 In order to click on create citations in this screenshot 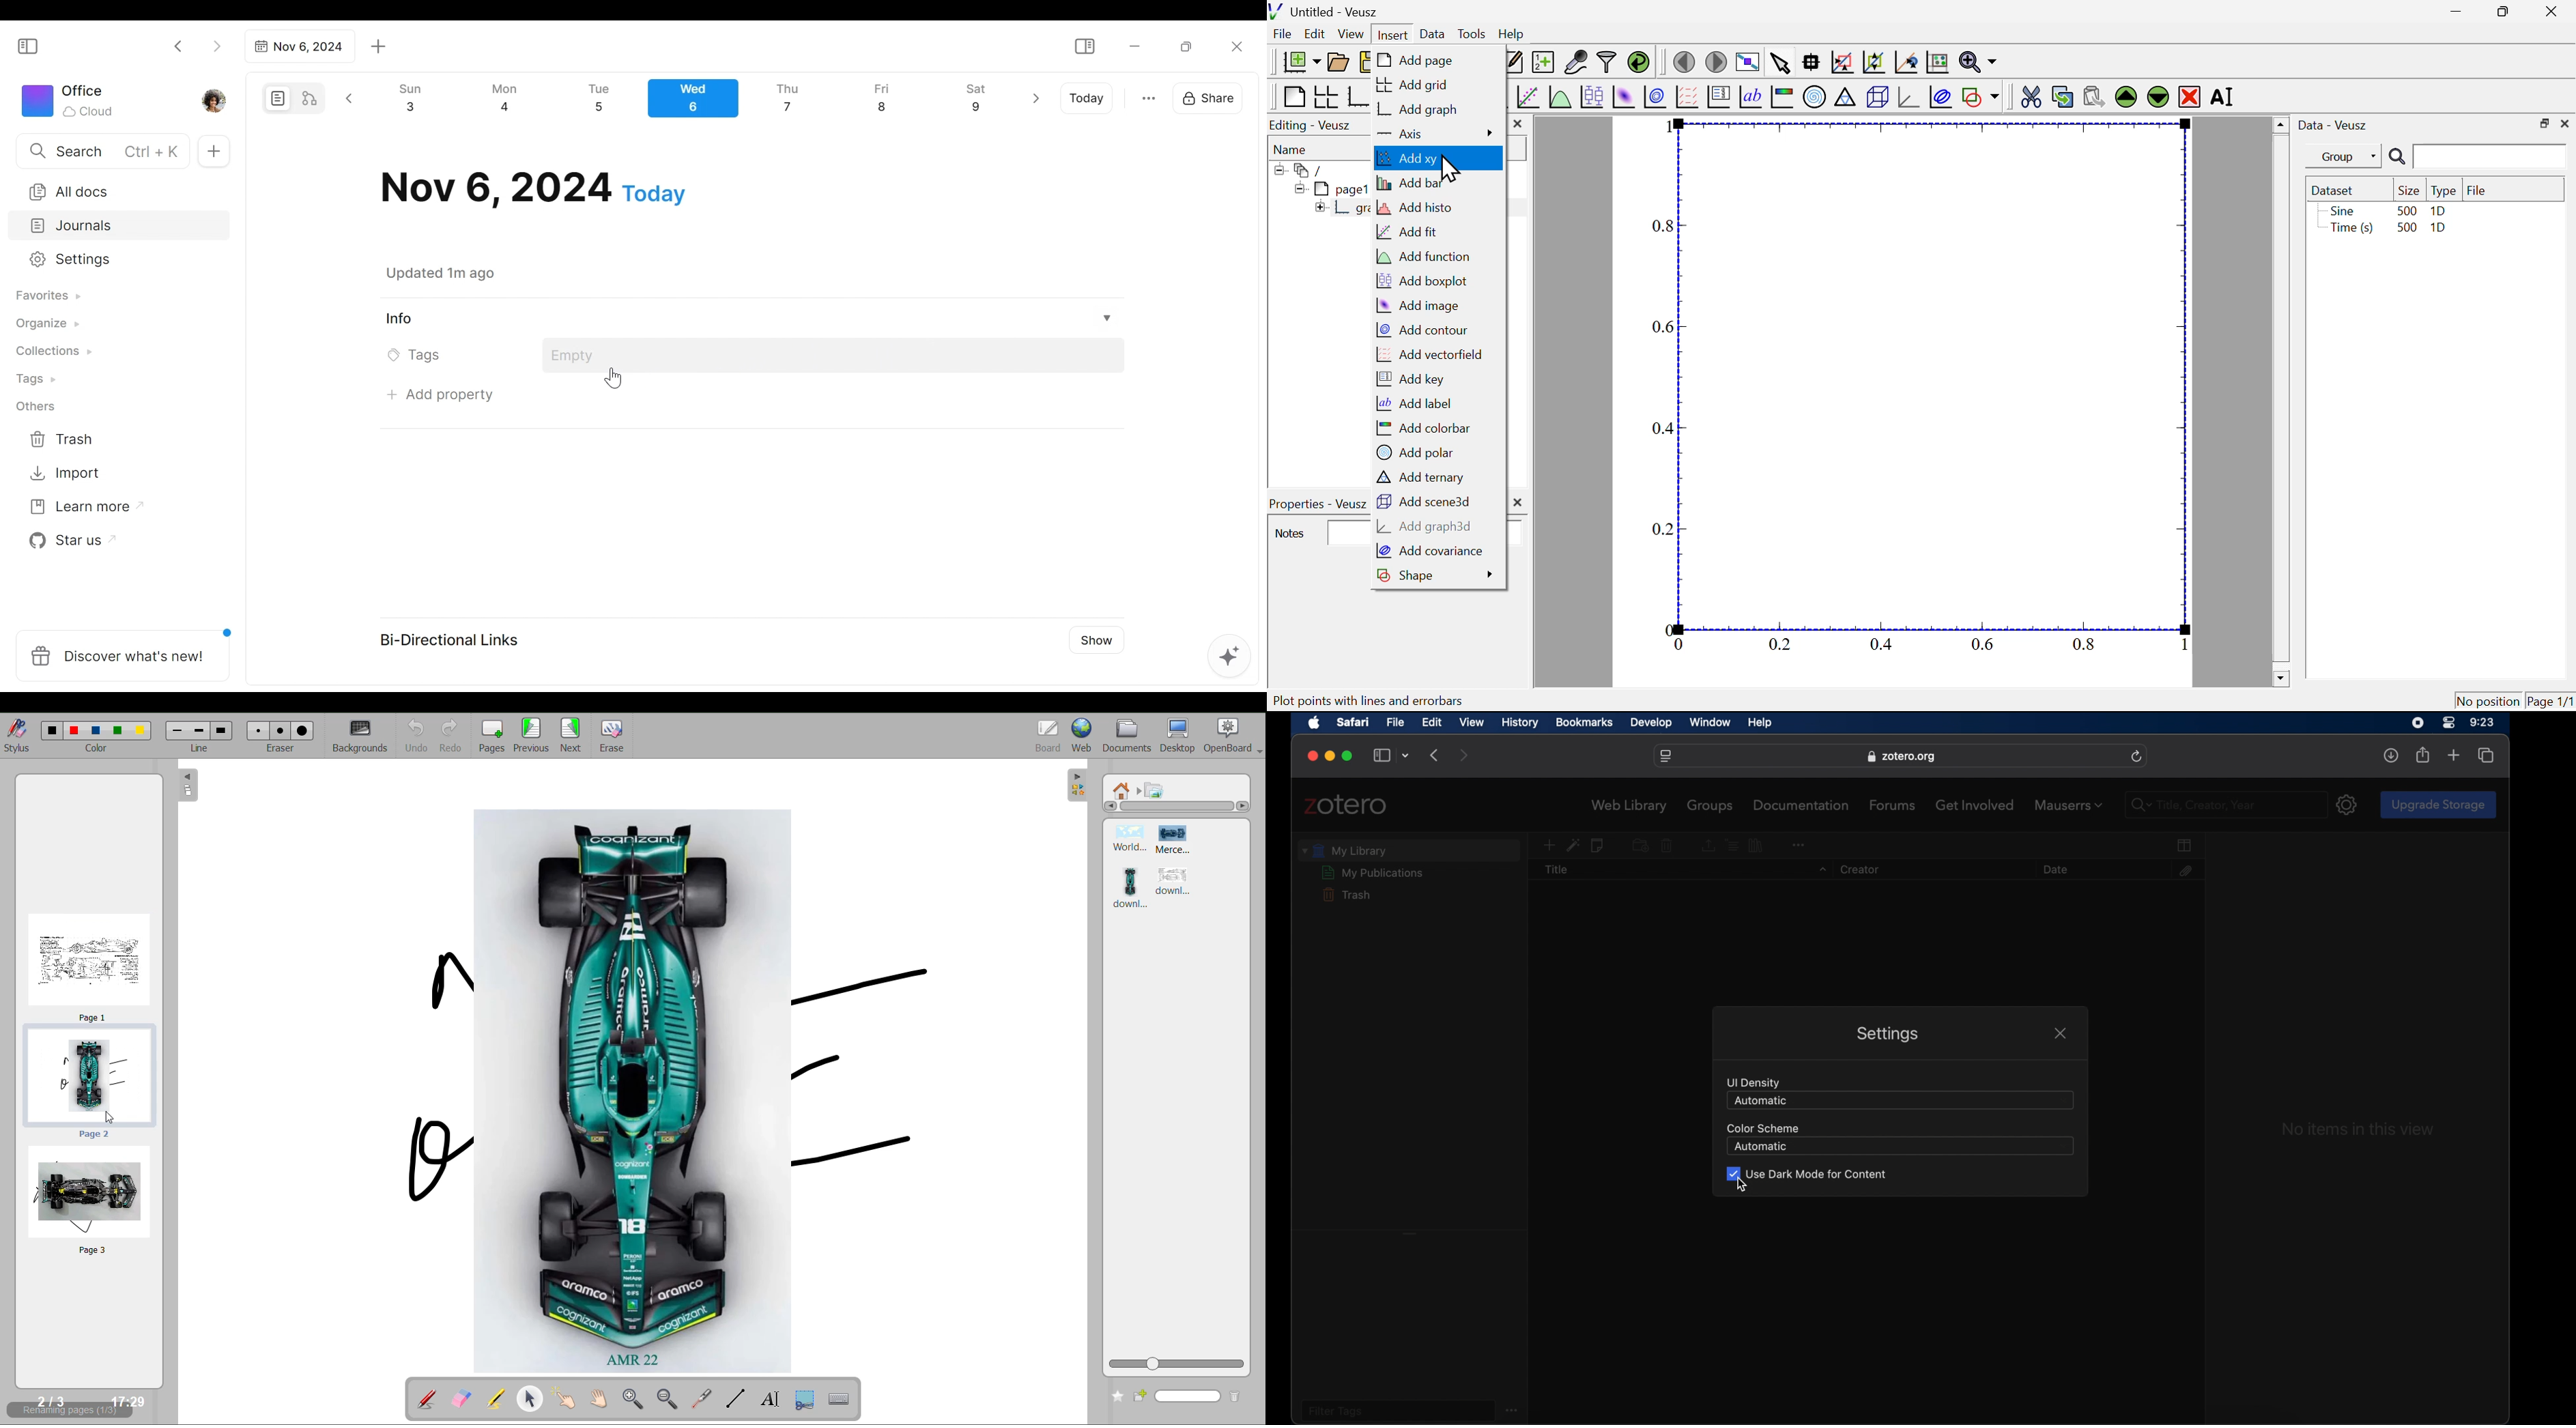, I will do `click(1731, 844)`.